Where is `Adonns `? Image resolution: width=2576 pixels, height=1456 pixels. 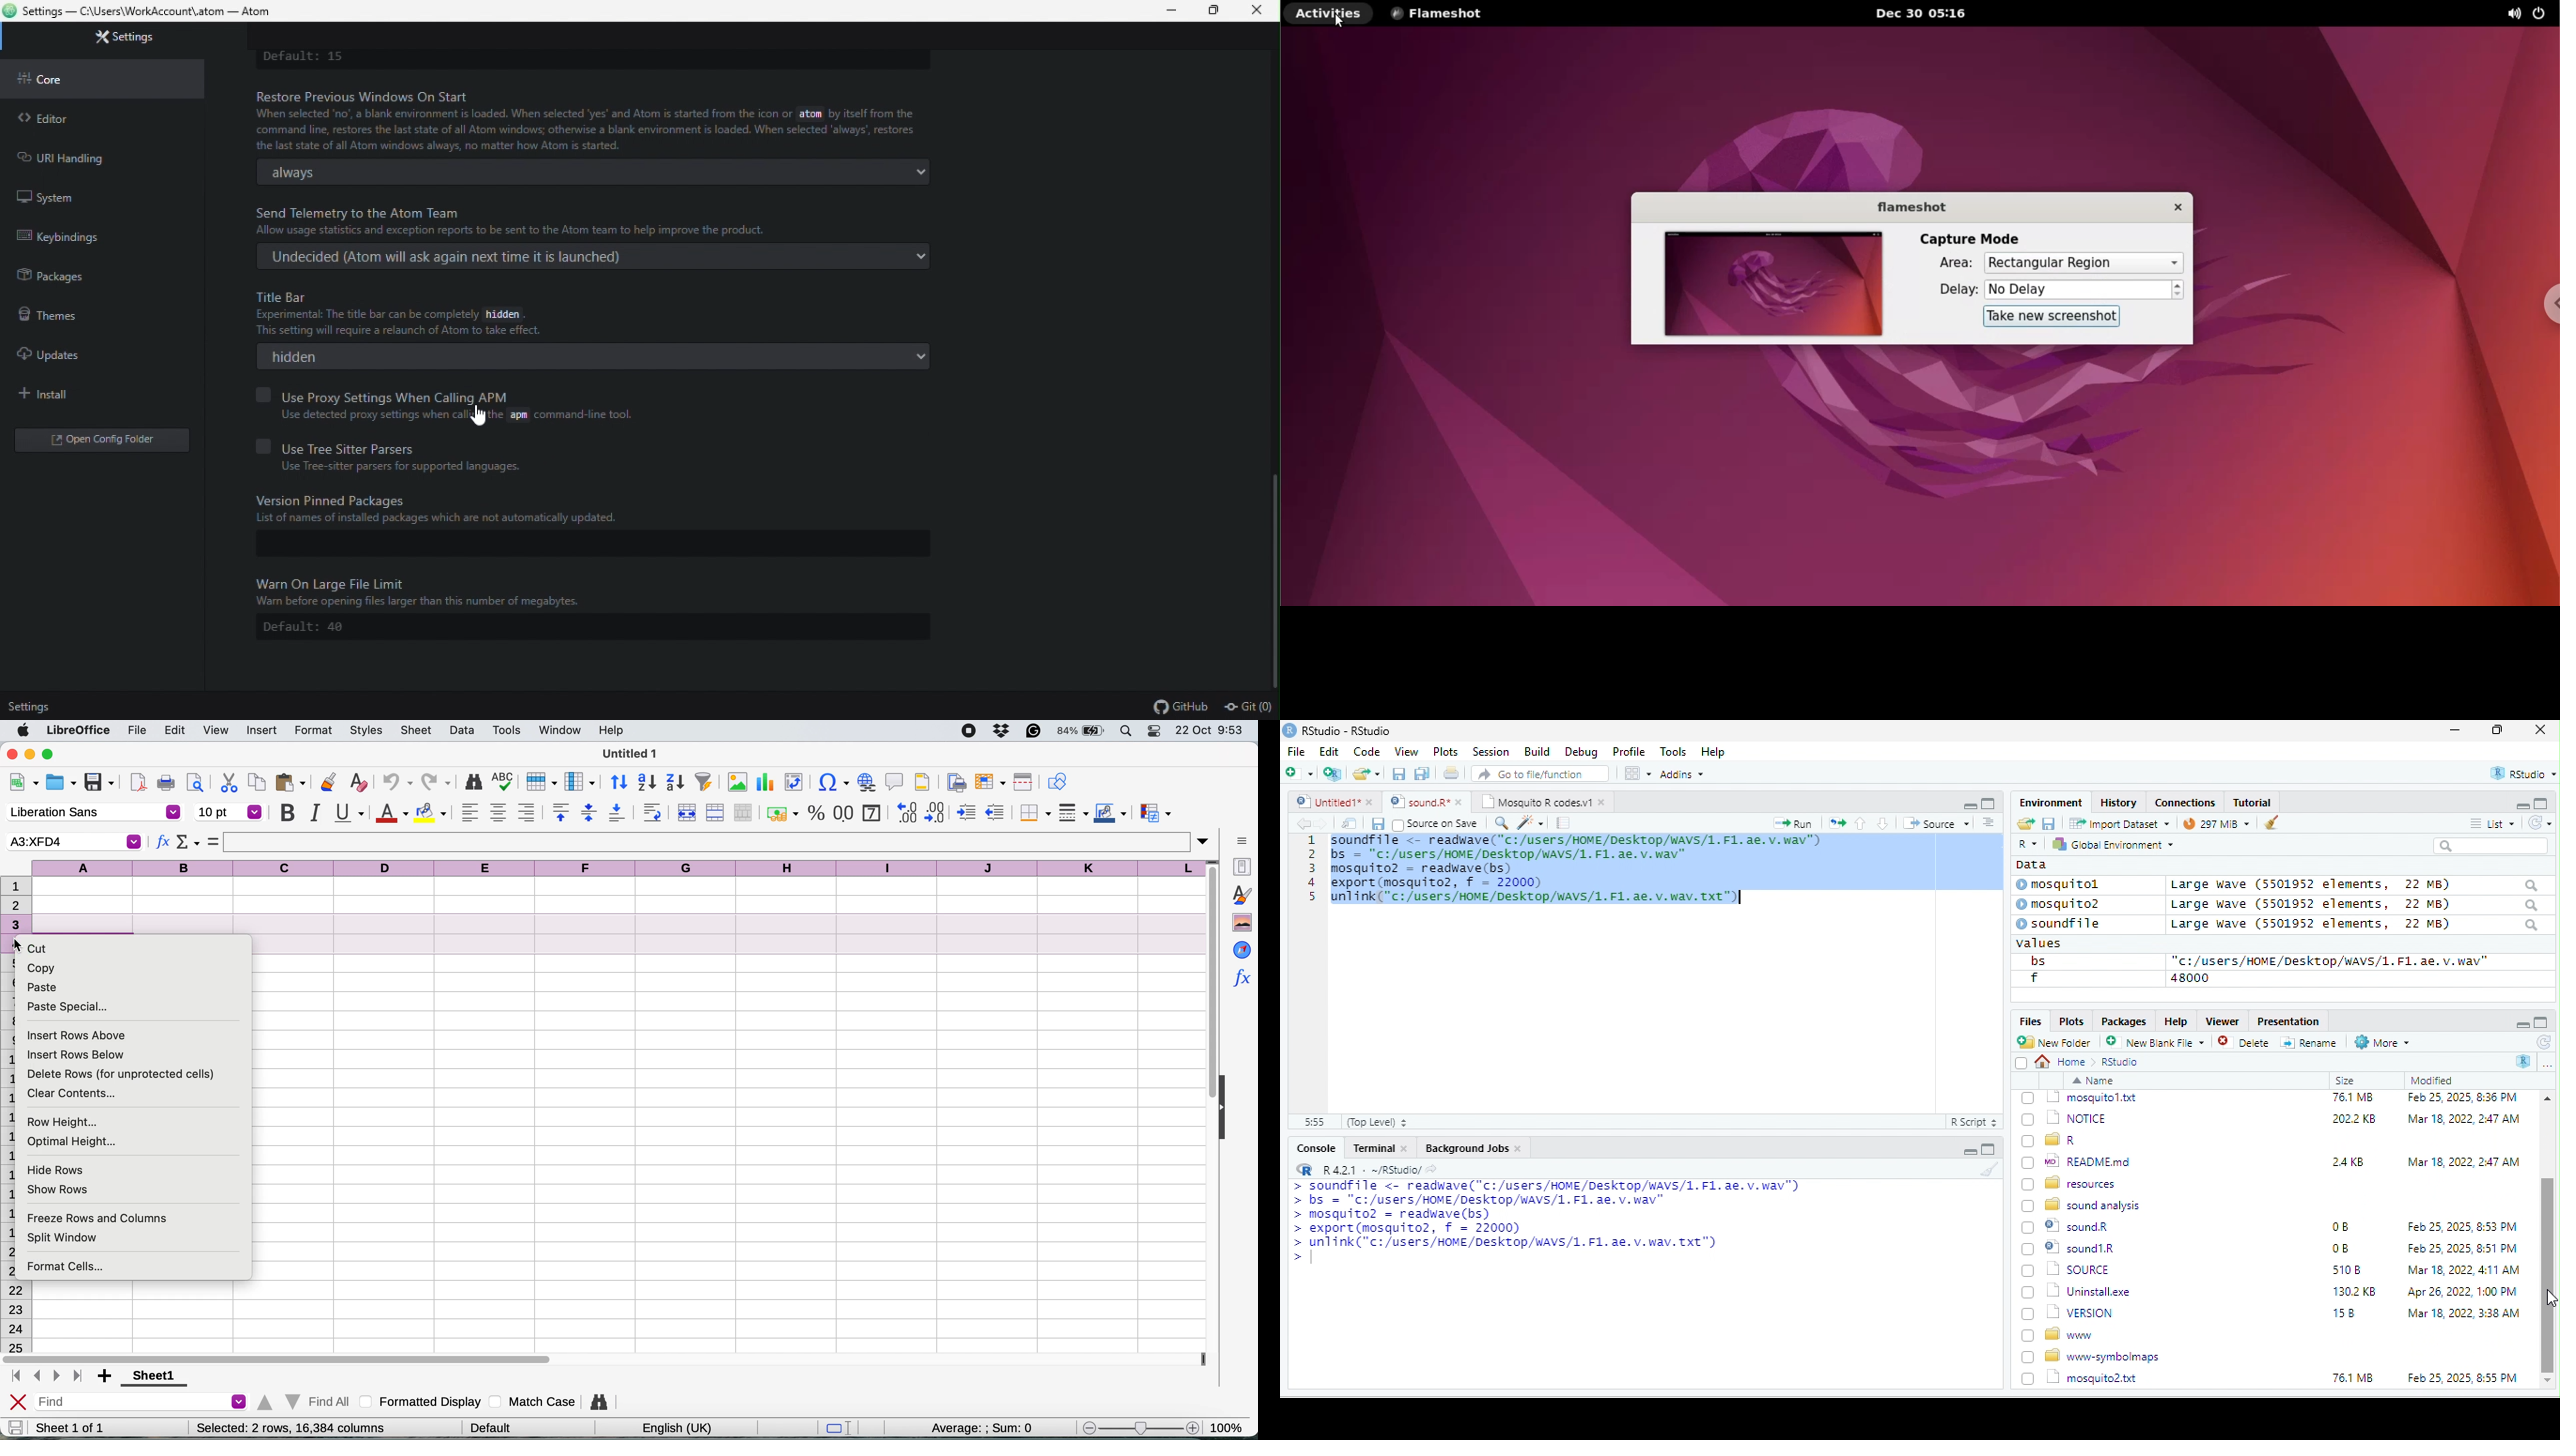
Adonns  is located at coordinates (1682, 777).